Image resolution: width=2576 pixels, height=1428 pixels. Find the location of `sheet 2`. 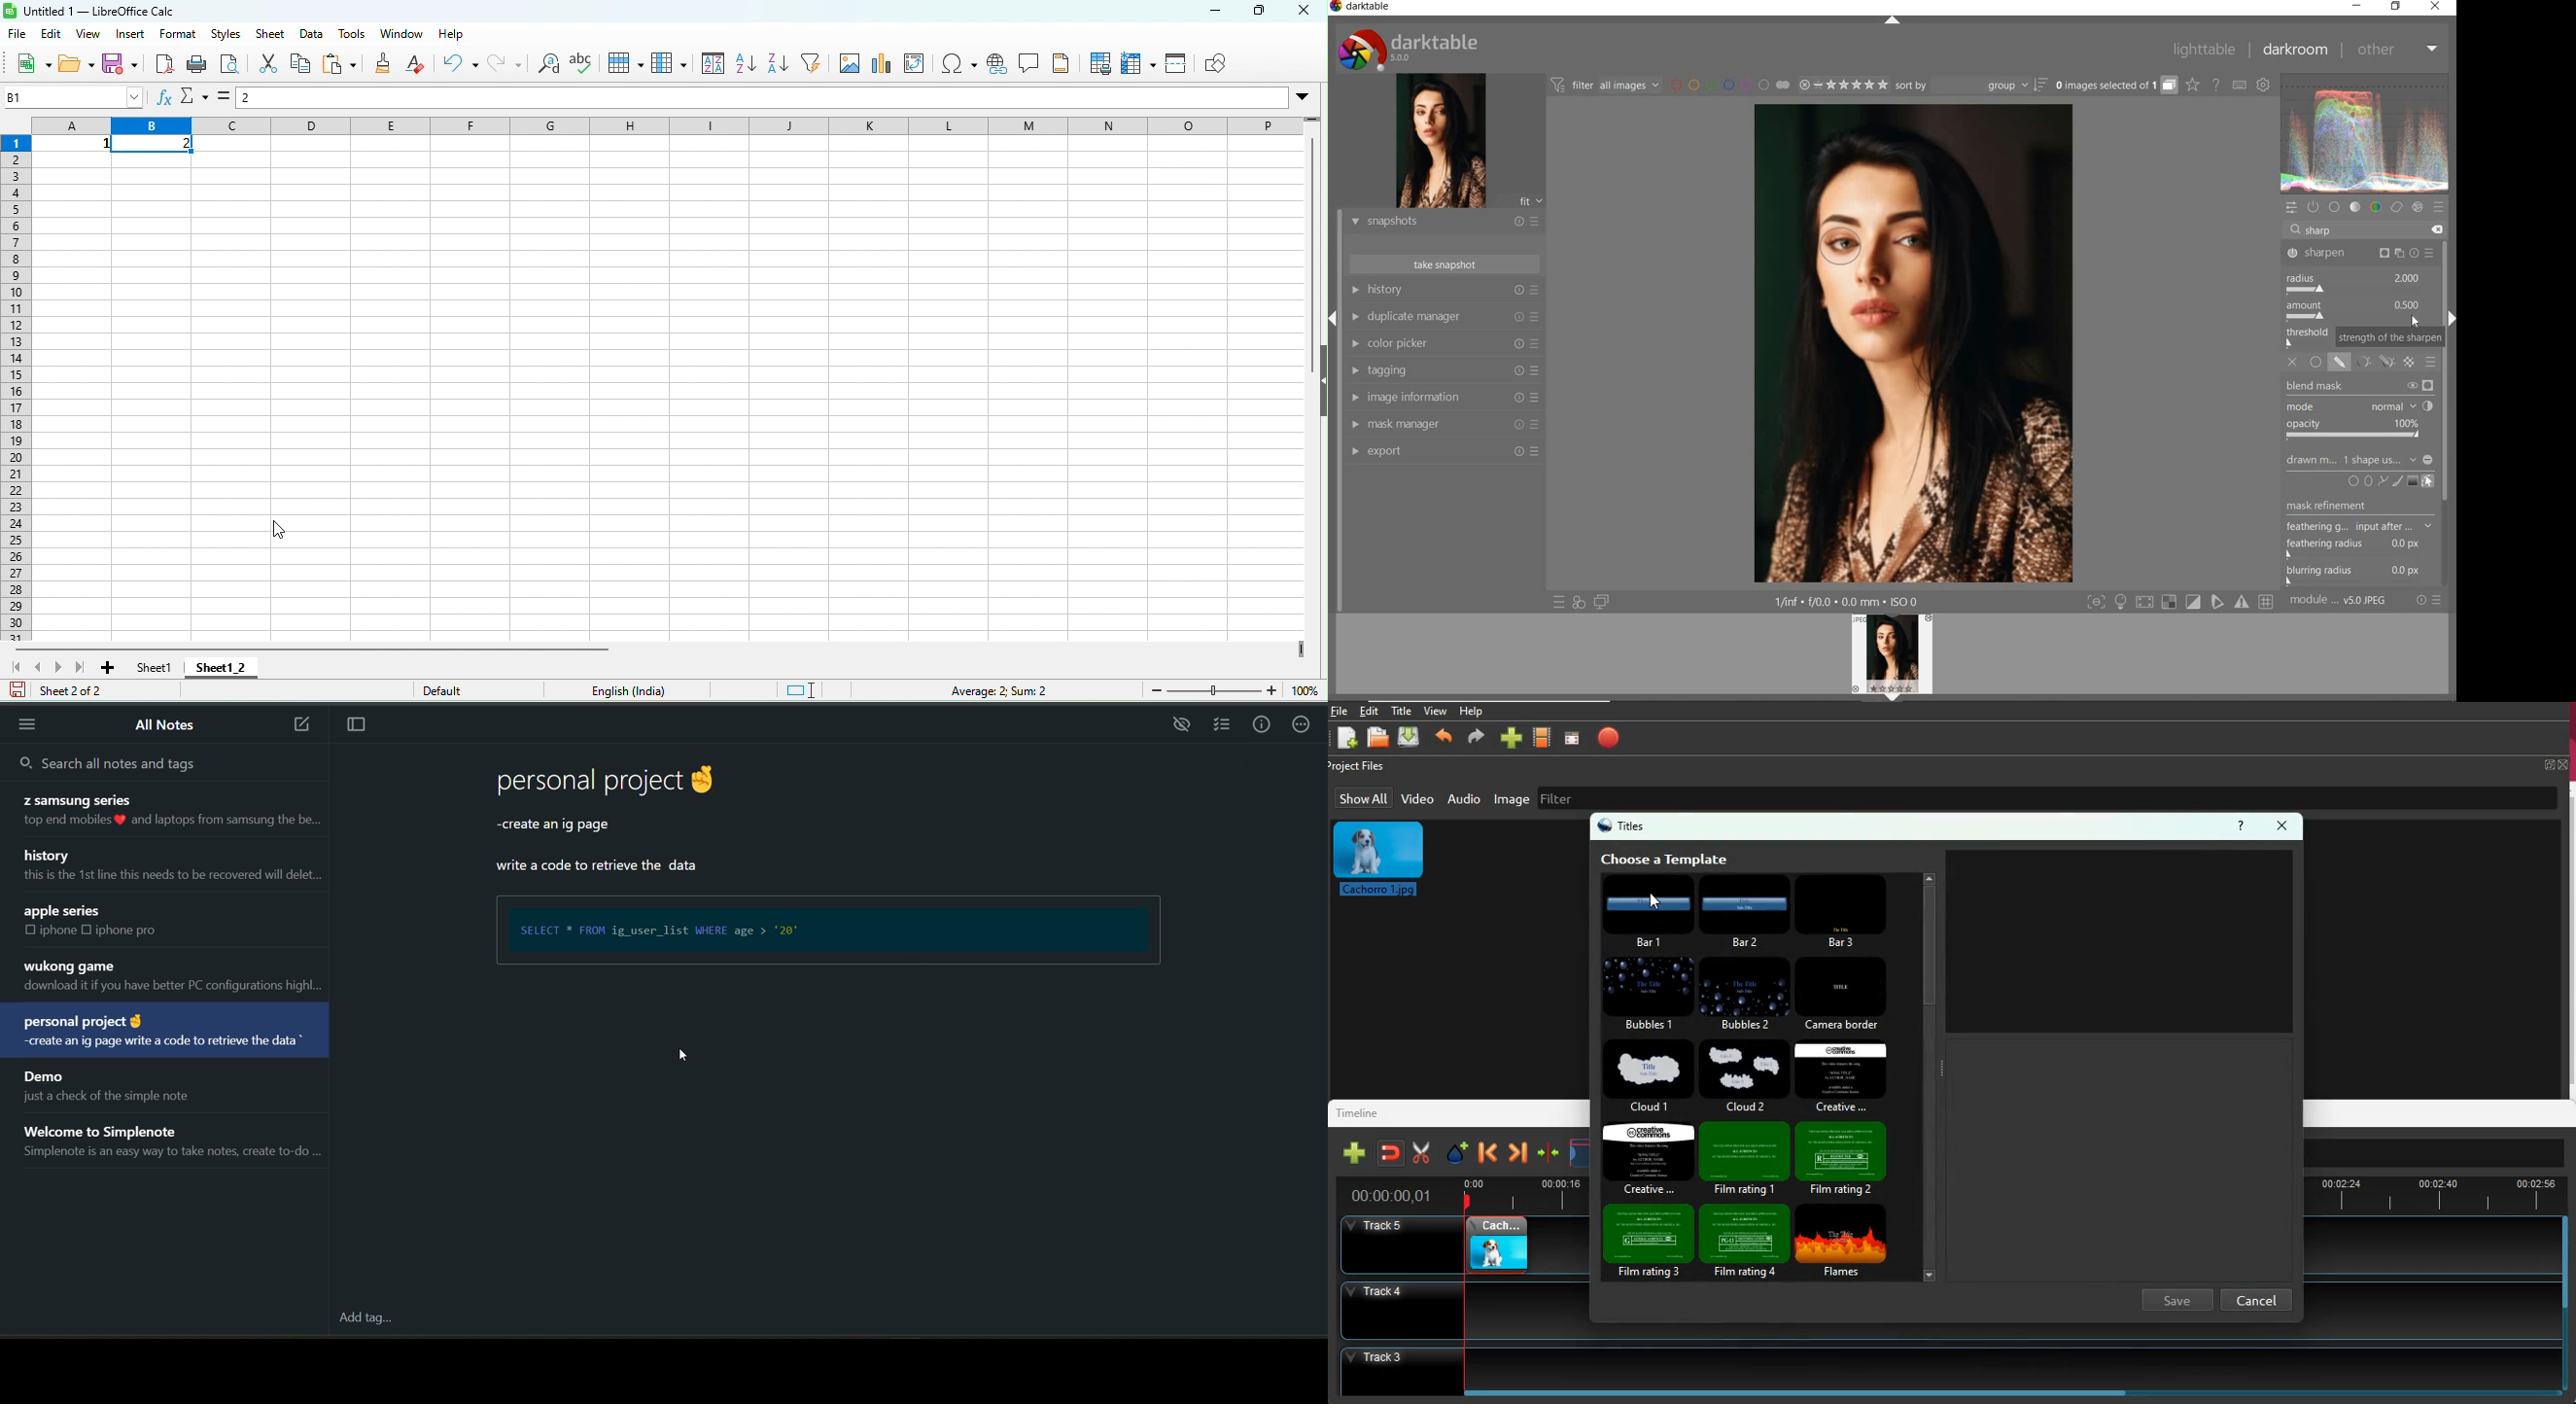

sheet 2 is located at coordinates (226, 668).